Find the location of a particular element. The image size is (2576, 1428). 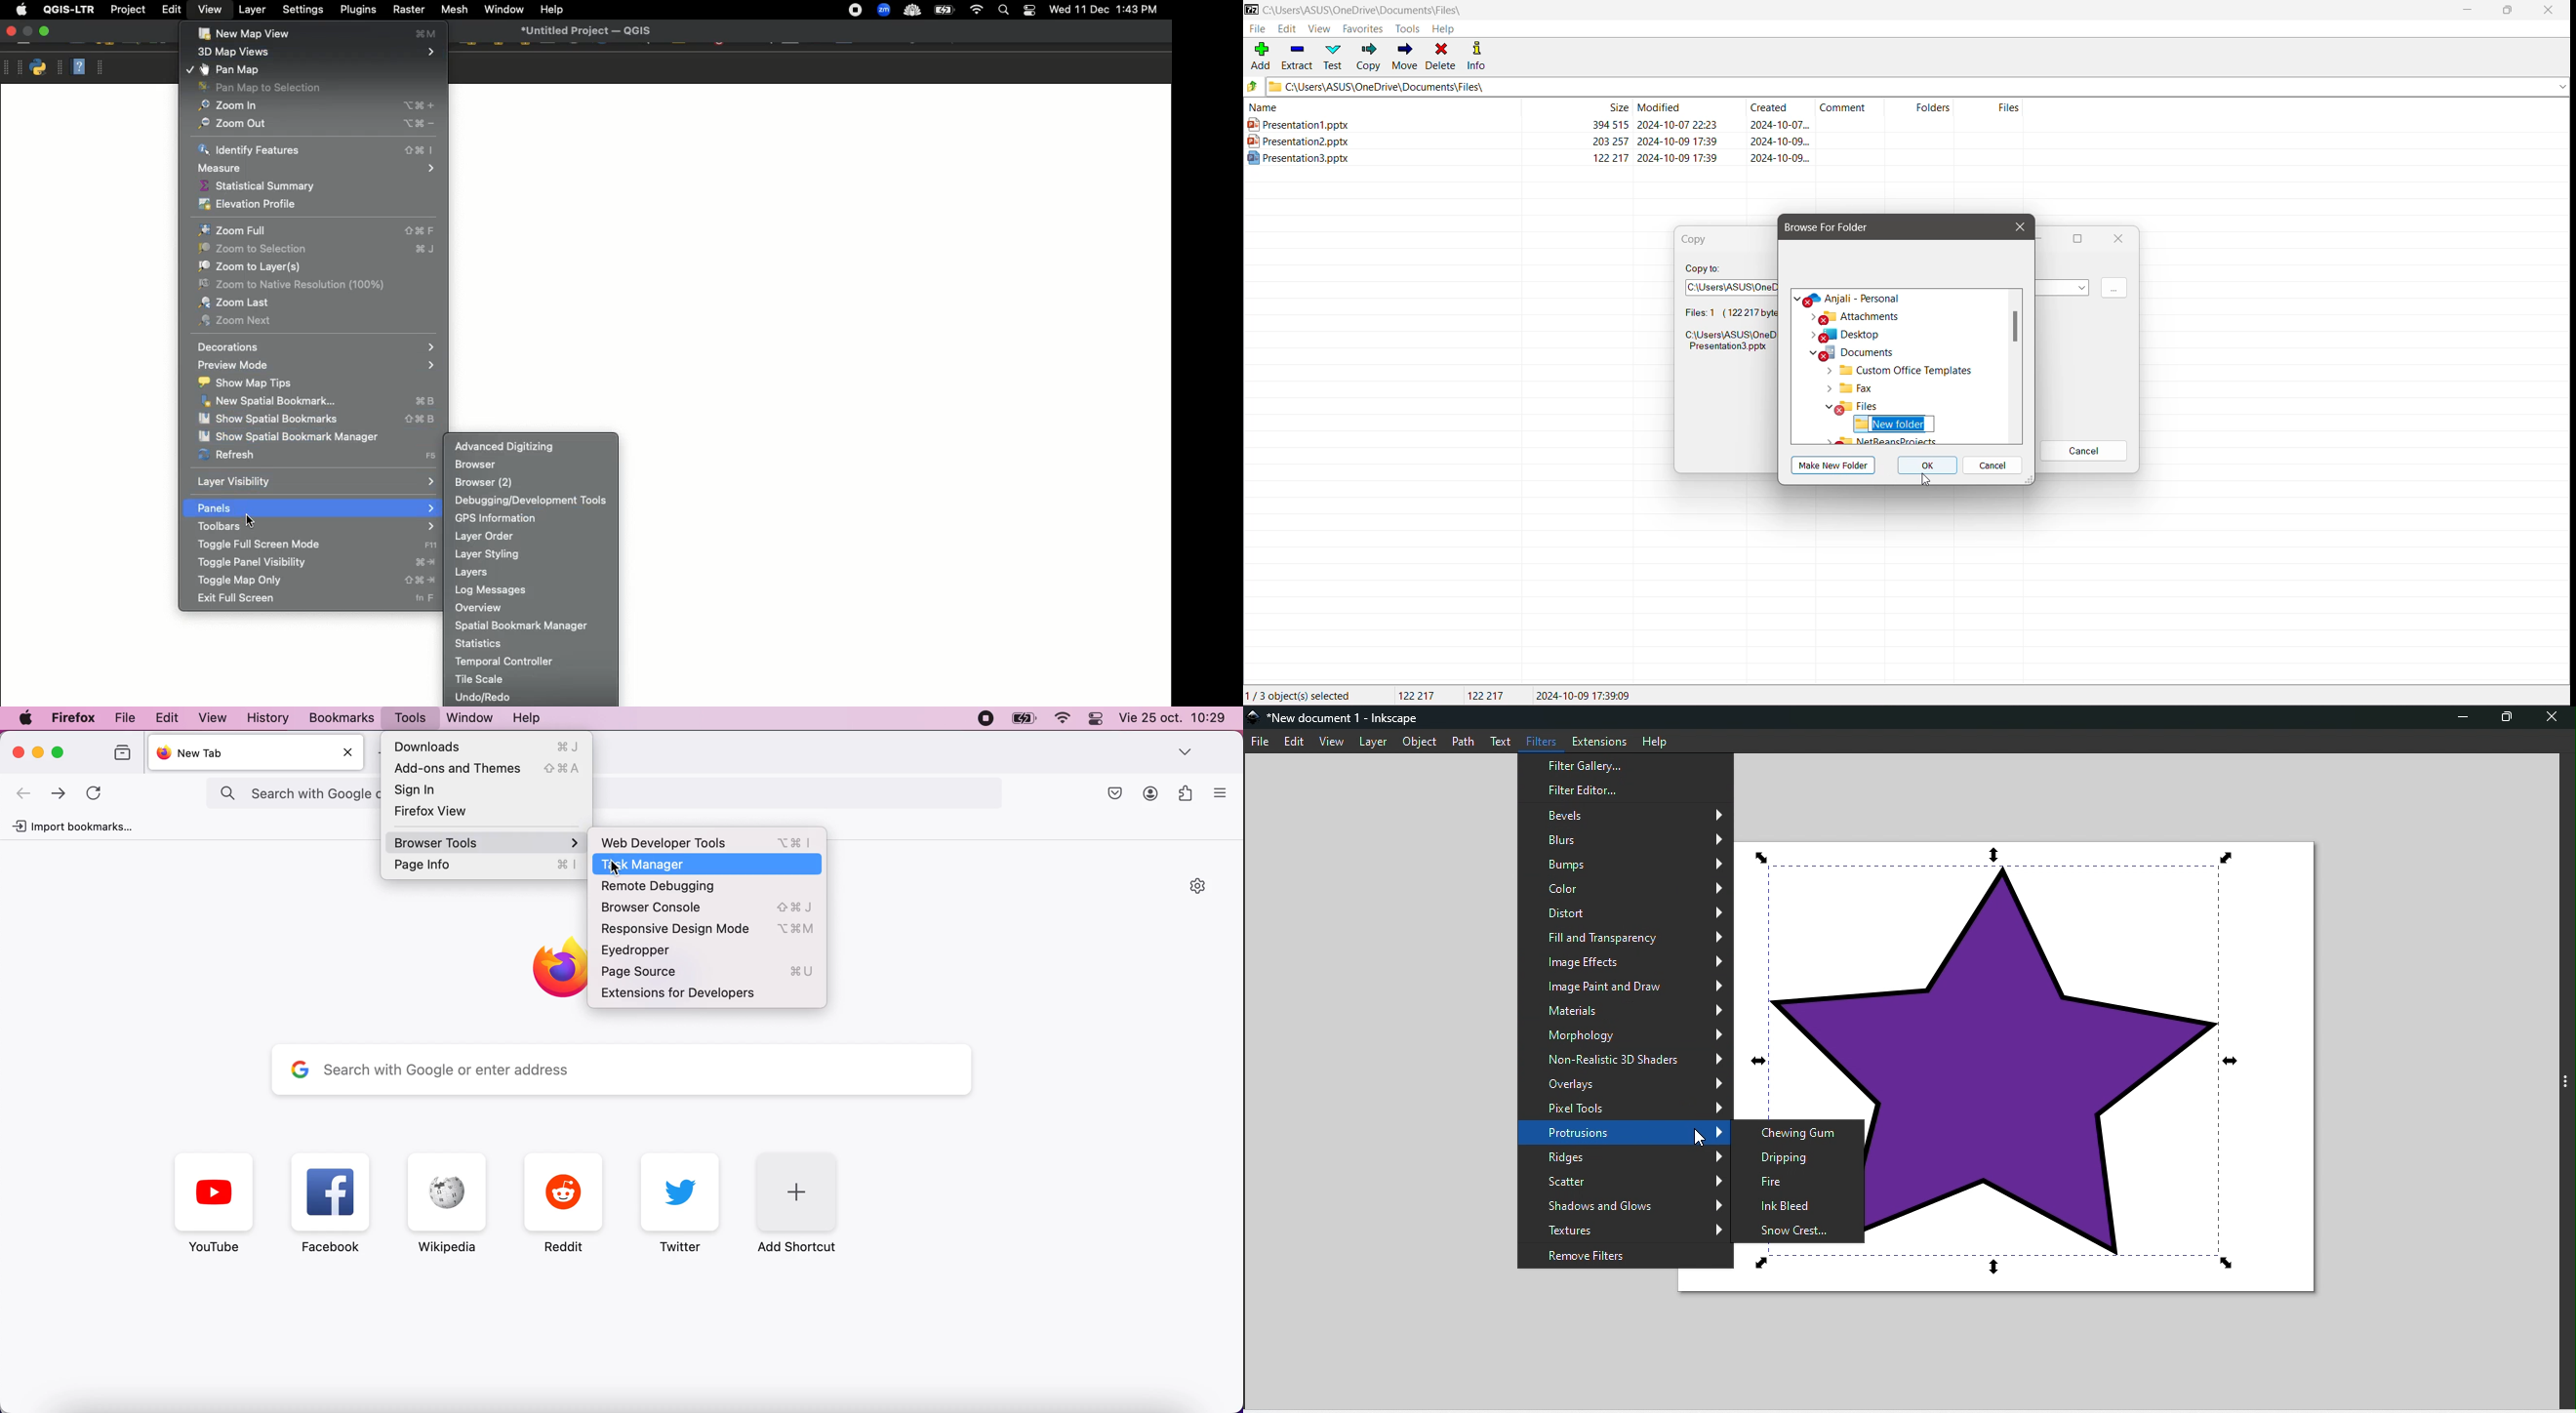

Copy is located at coordinates (1699, 239).